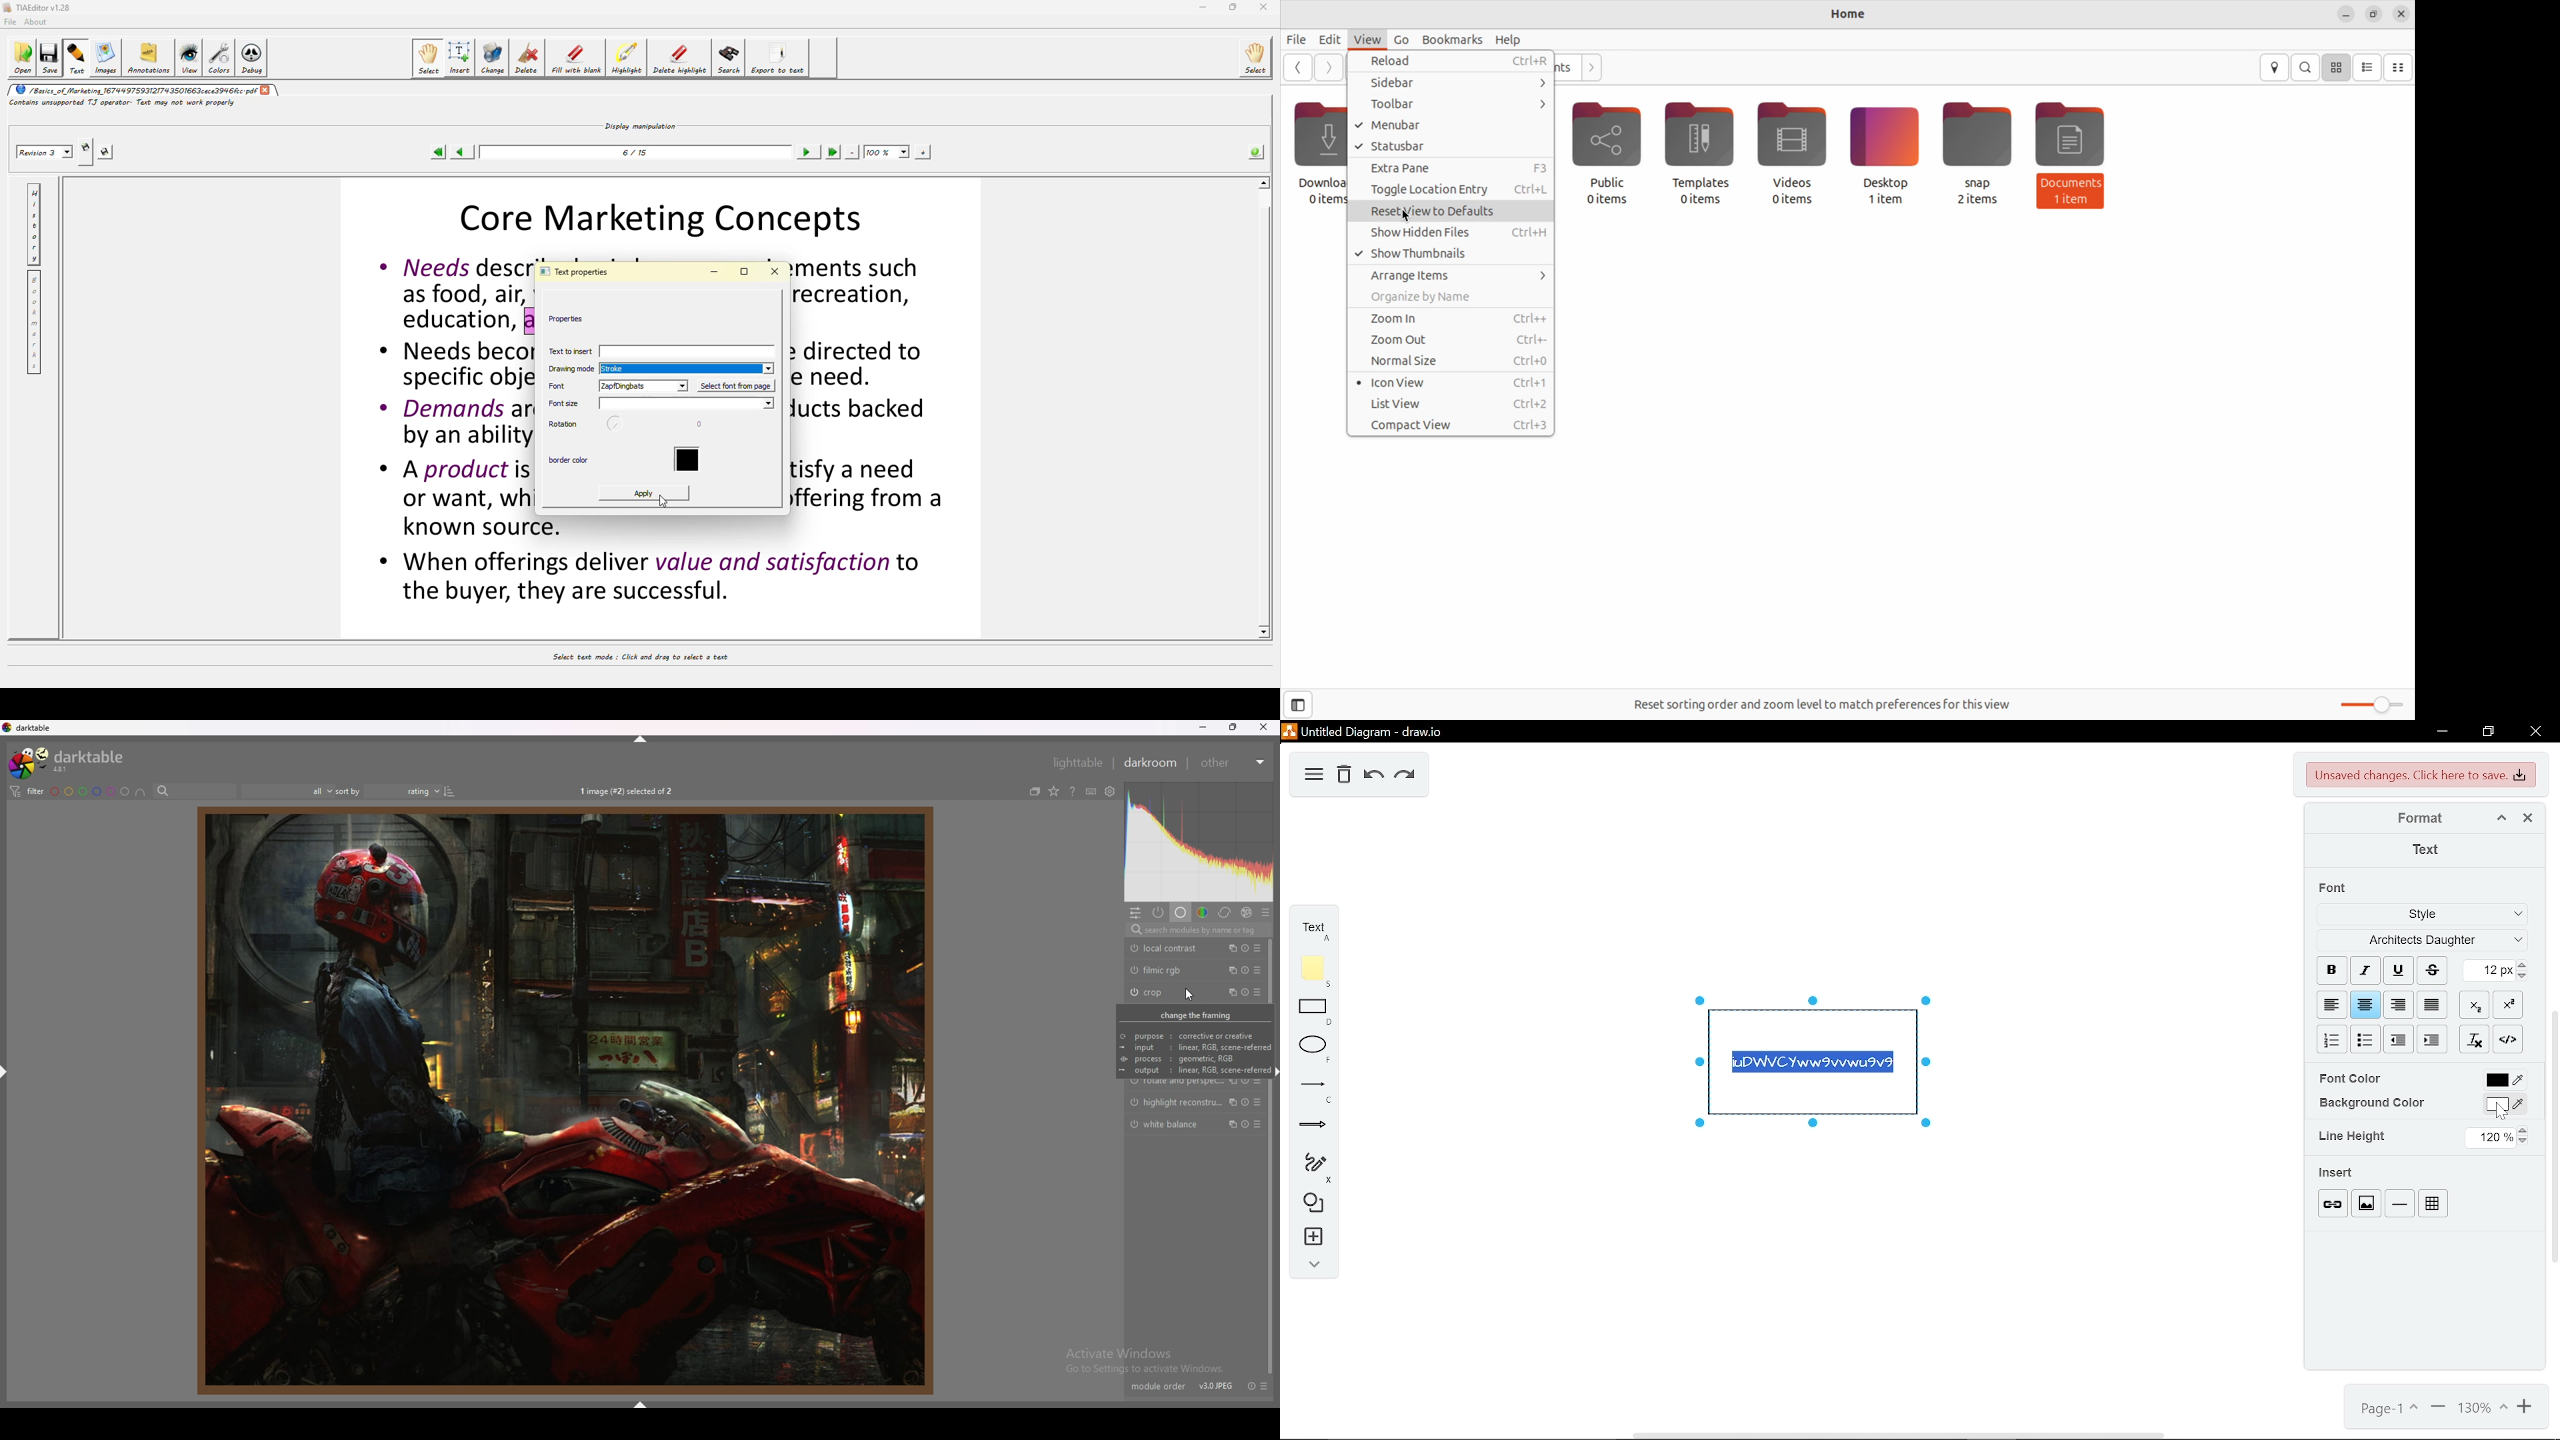 The image size is (2576, 1456). I want to click on numbered list, so click(2332, 1039).